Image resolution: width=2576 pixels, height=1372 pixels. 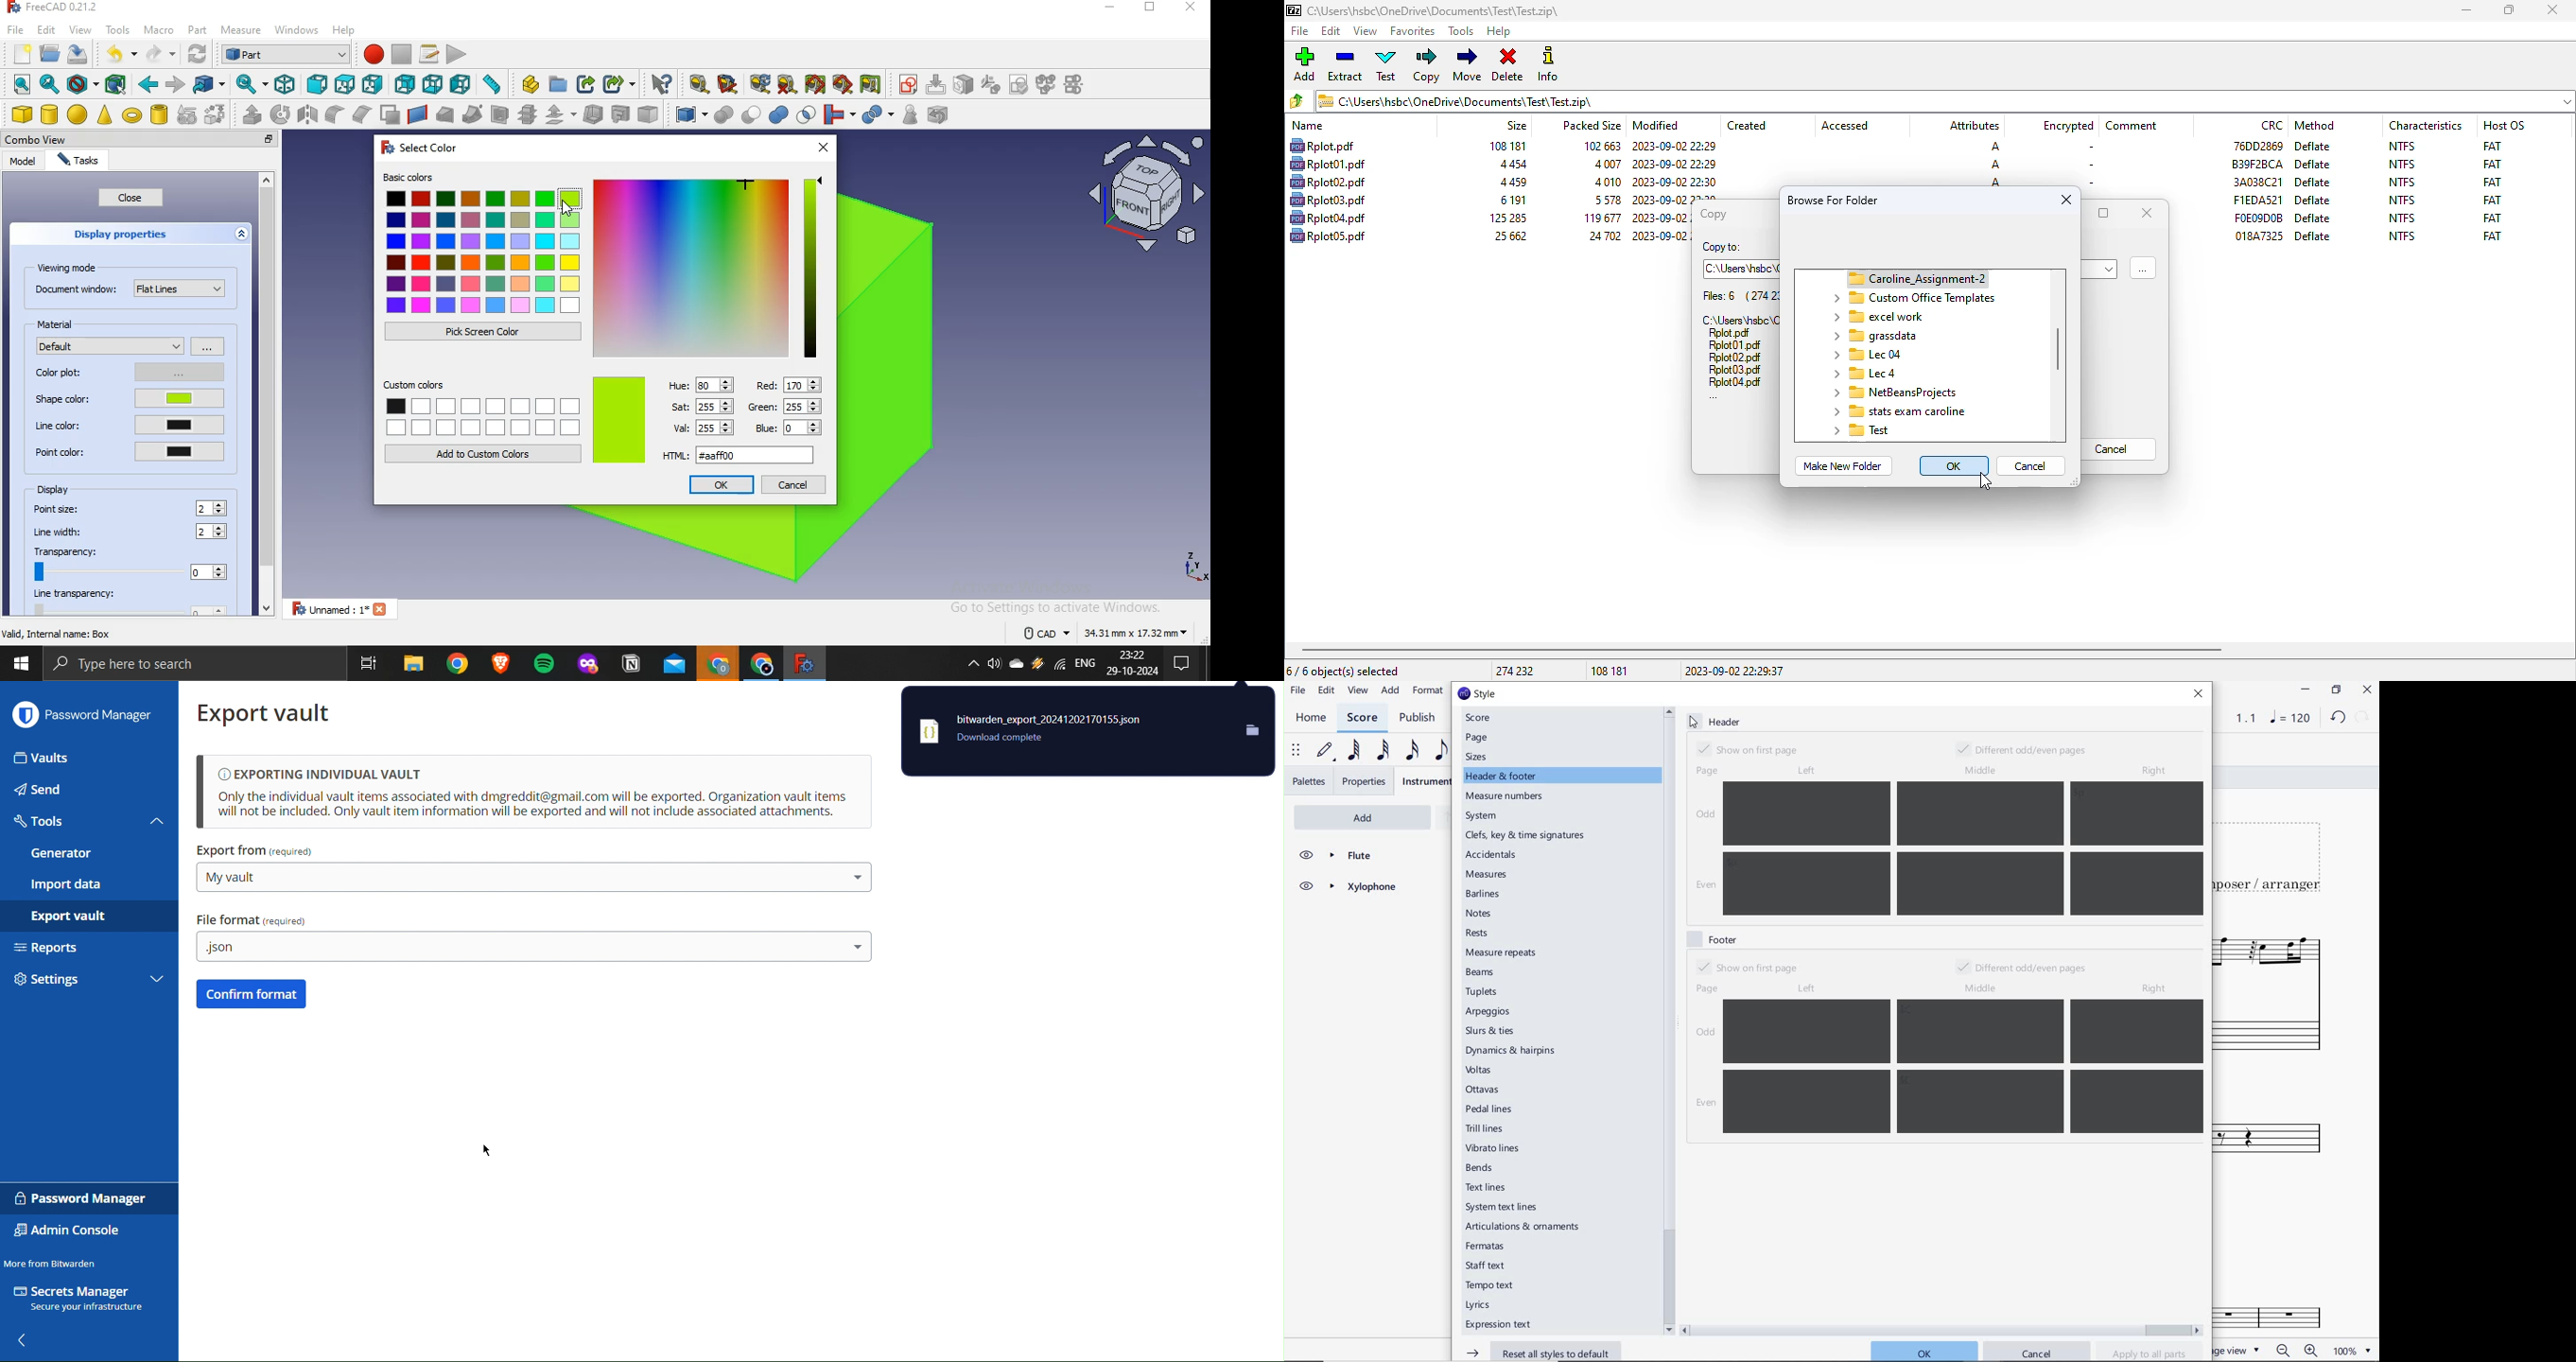 I want to click on clefs, key & time signatures, so click(x=1528, y=836).